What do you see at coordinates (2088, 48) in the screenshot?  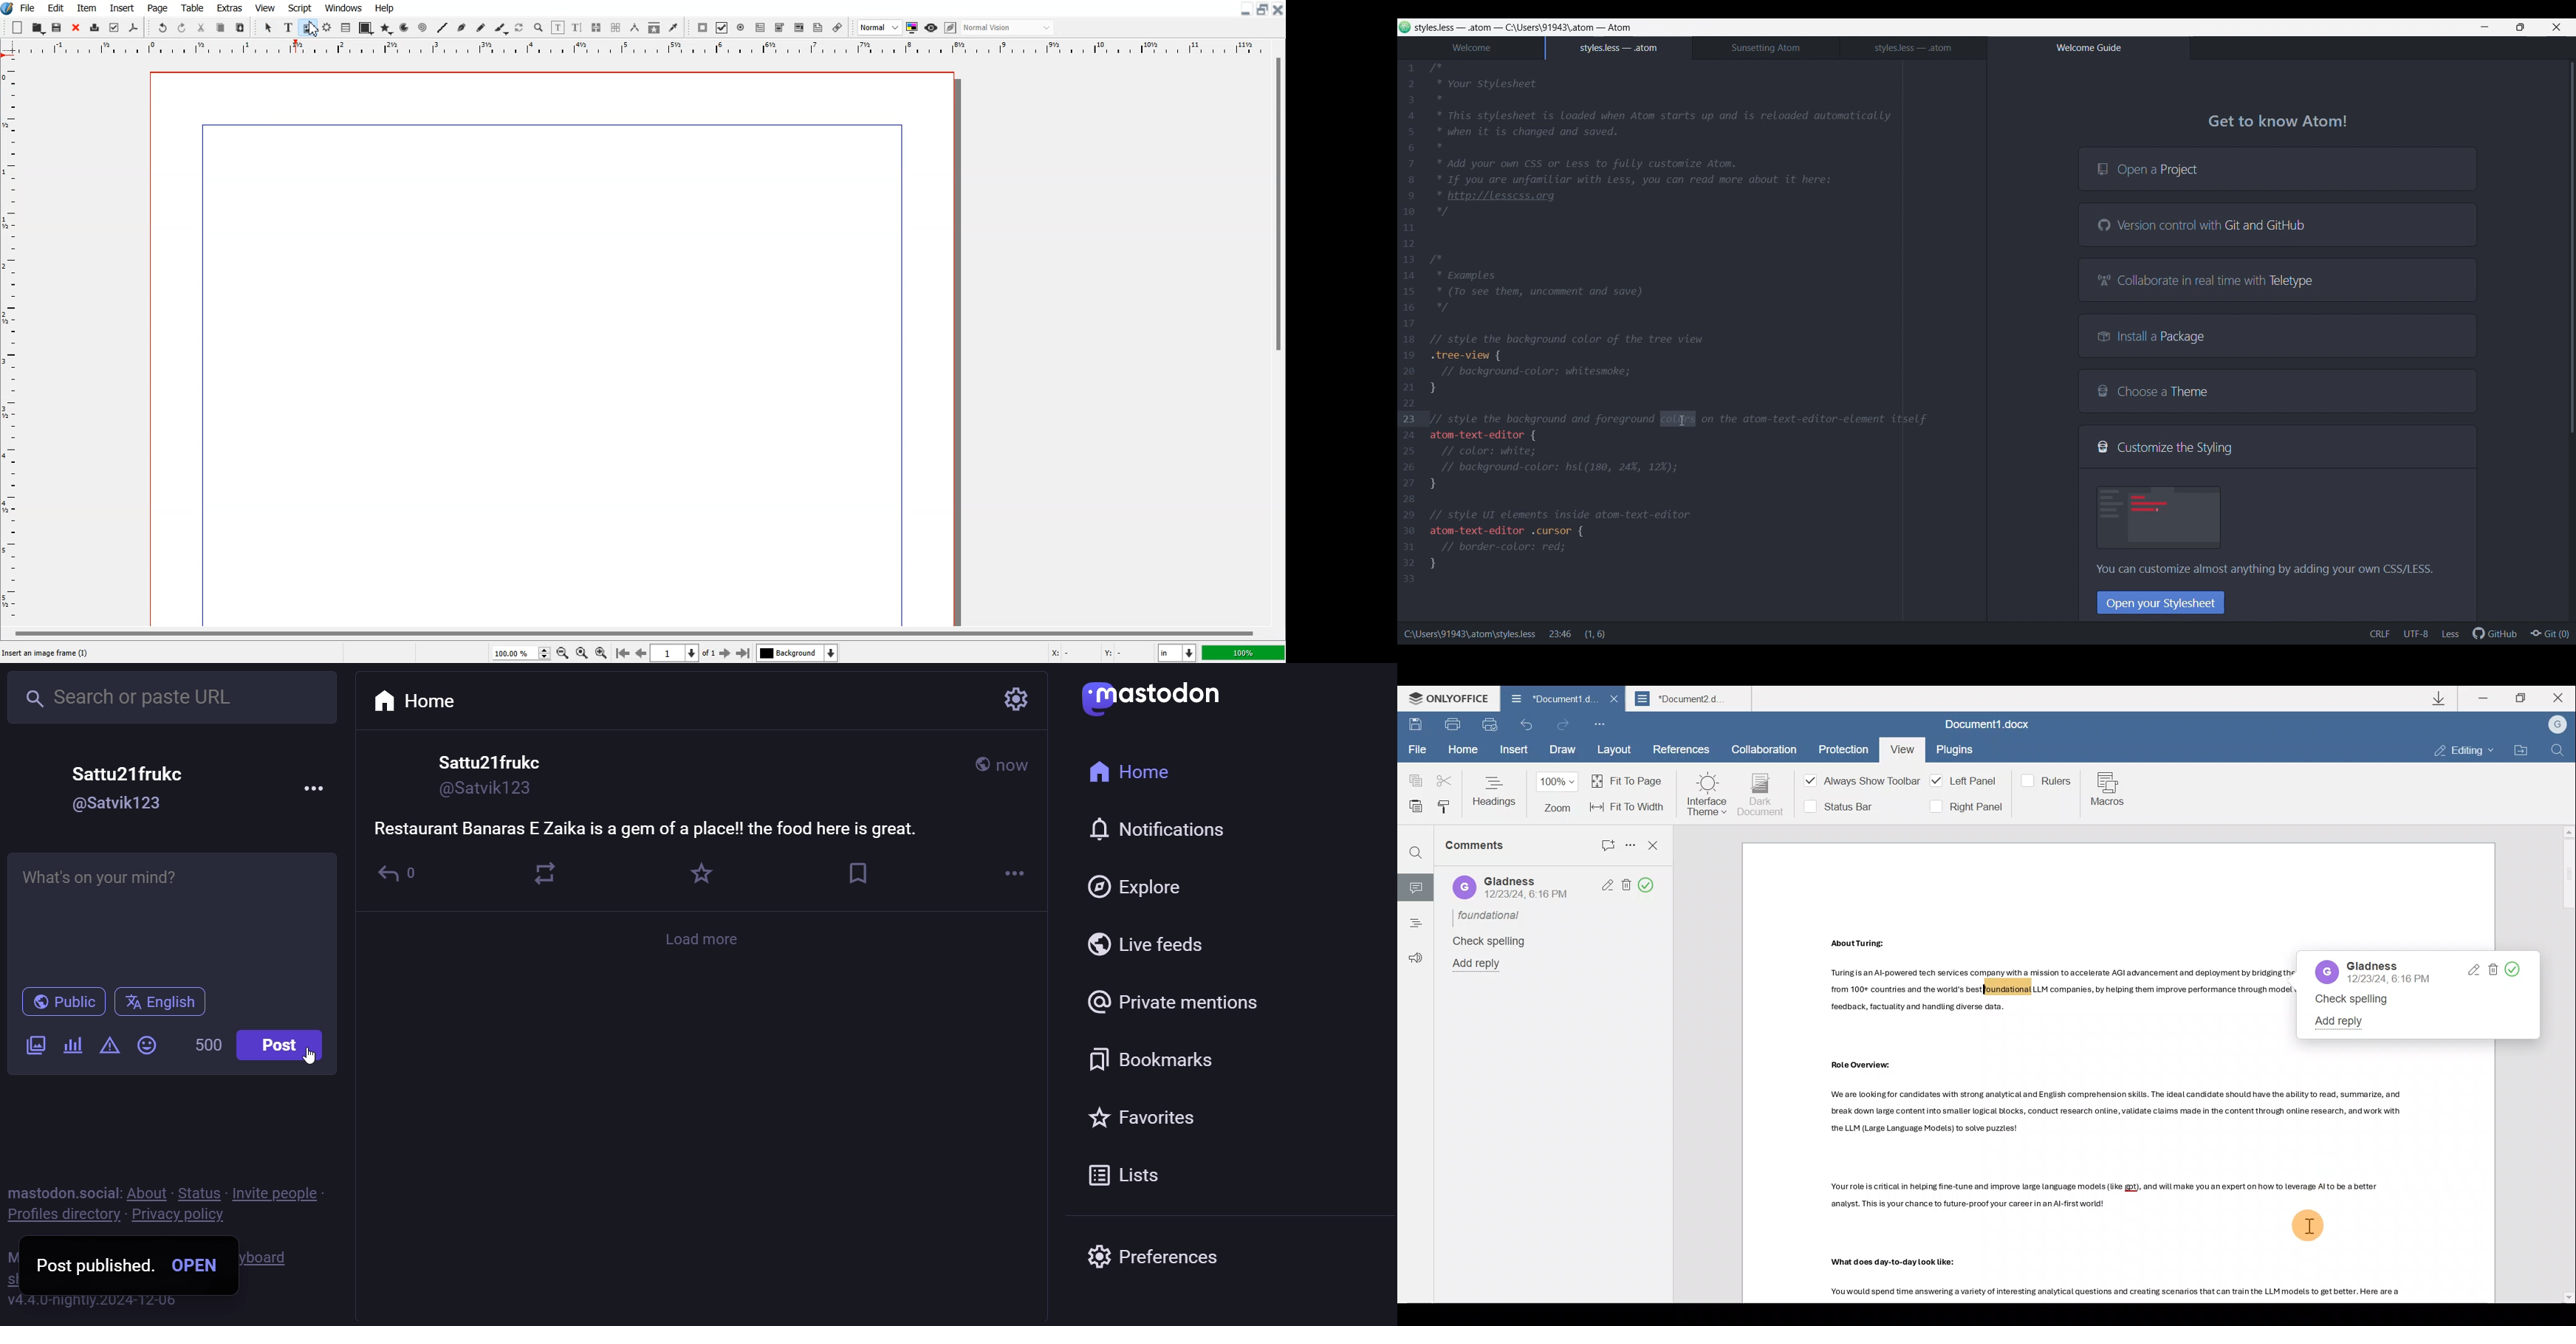 I see `Welcome guide tab` at bounding box center [2088, 48].